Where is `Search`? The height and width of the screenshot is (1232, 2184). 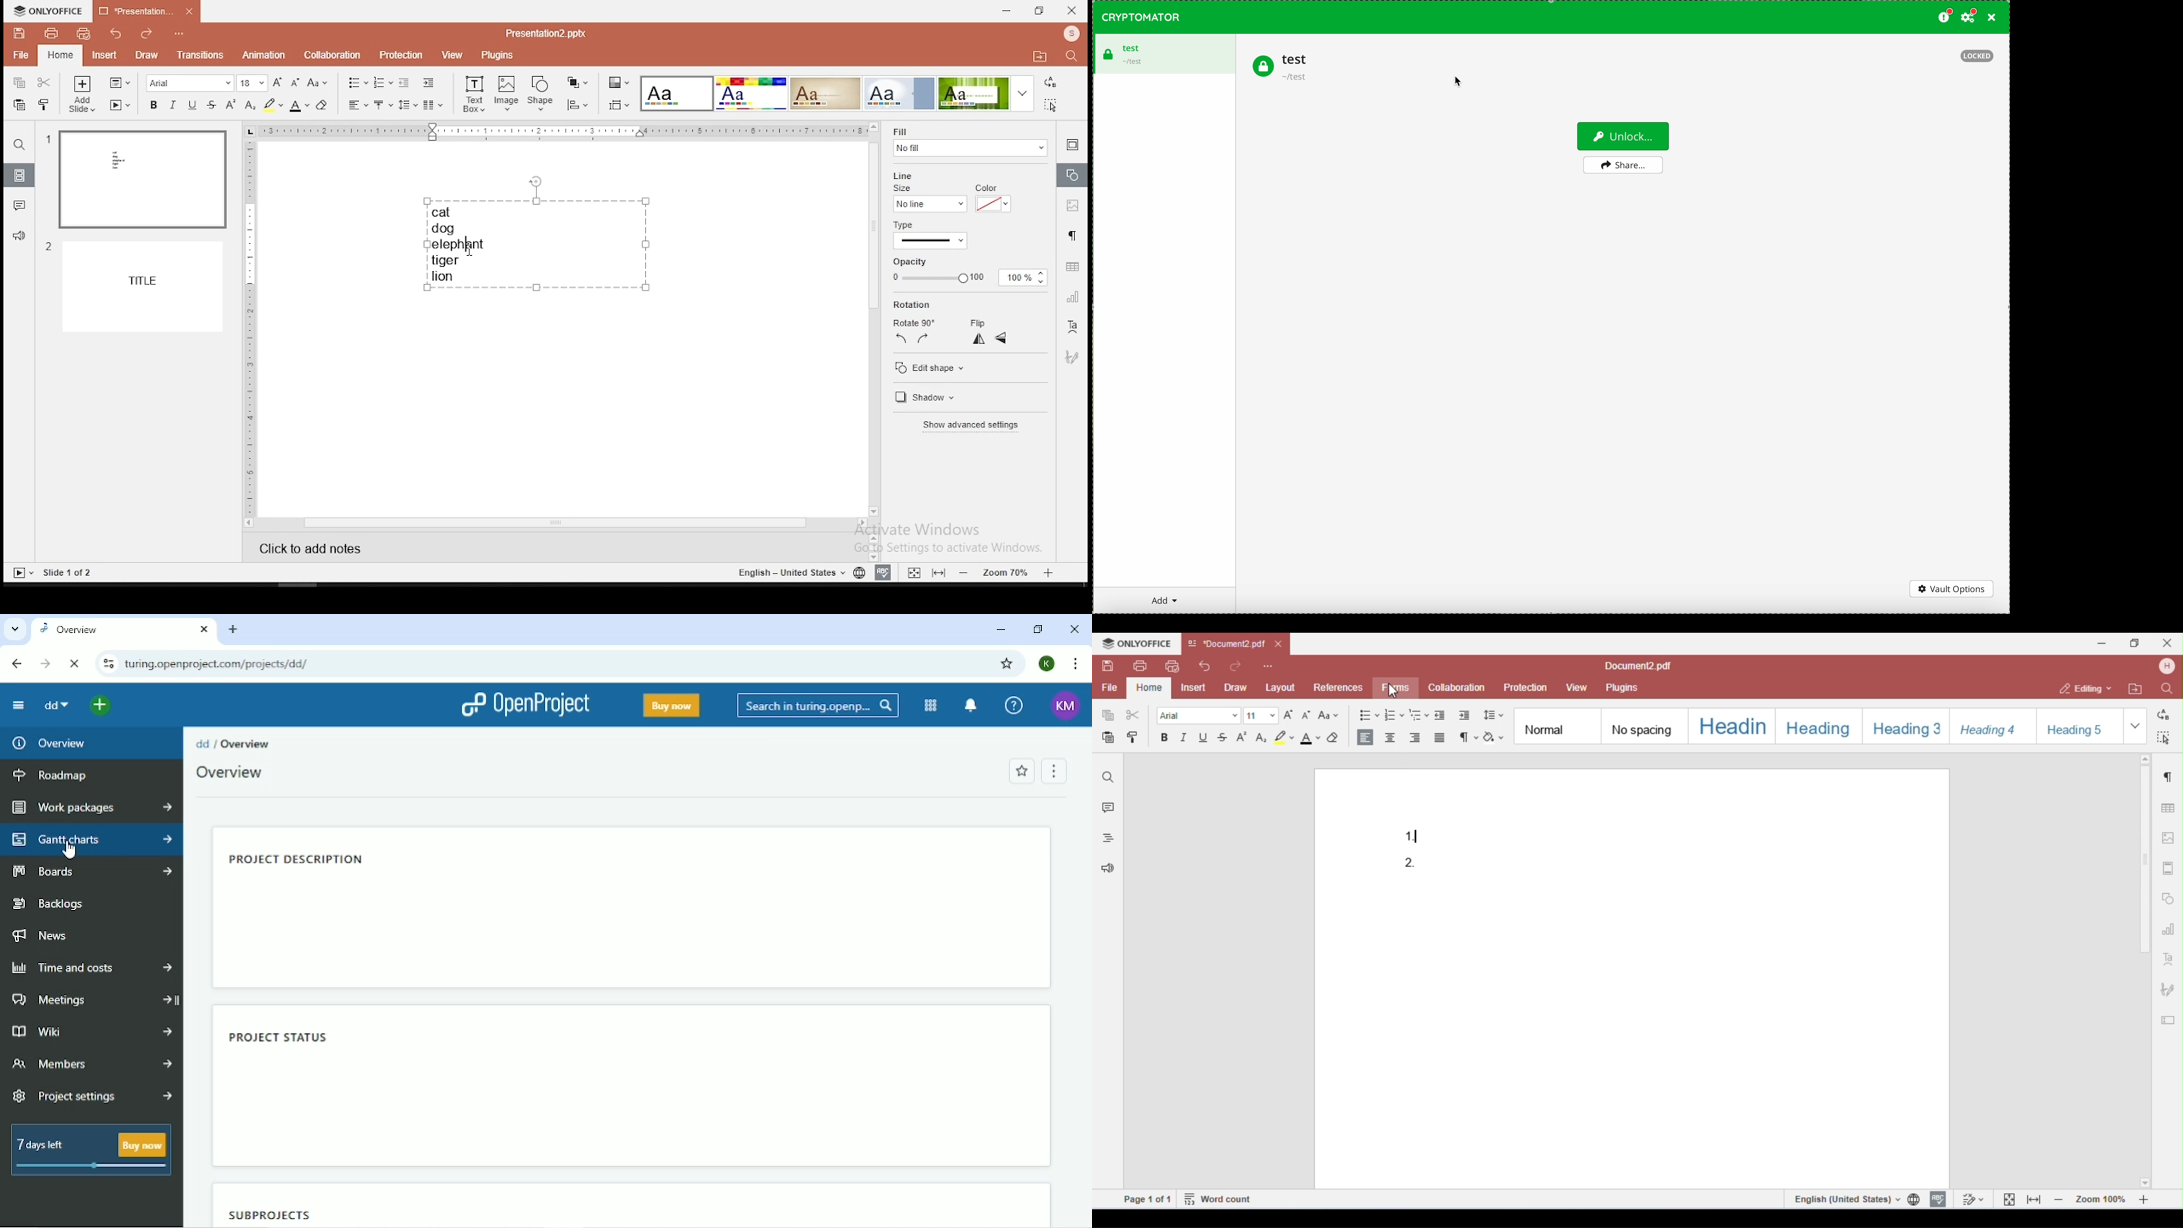
Search is located at coordinates (818, 706).